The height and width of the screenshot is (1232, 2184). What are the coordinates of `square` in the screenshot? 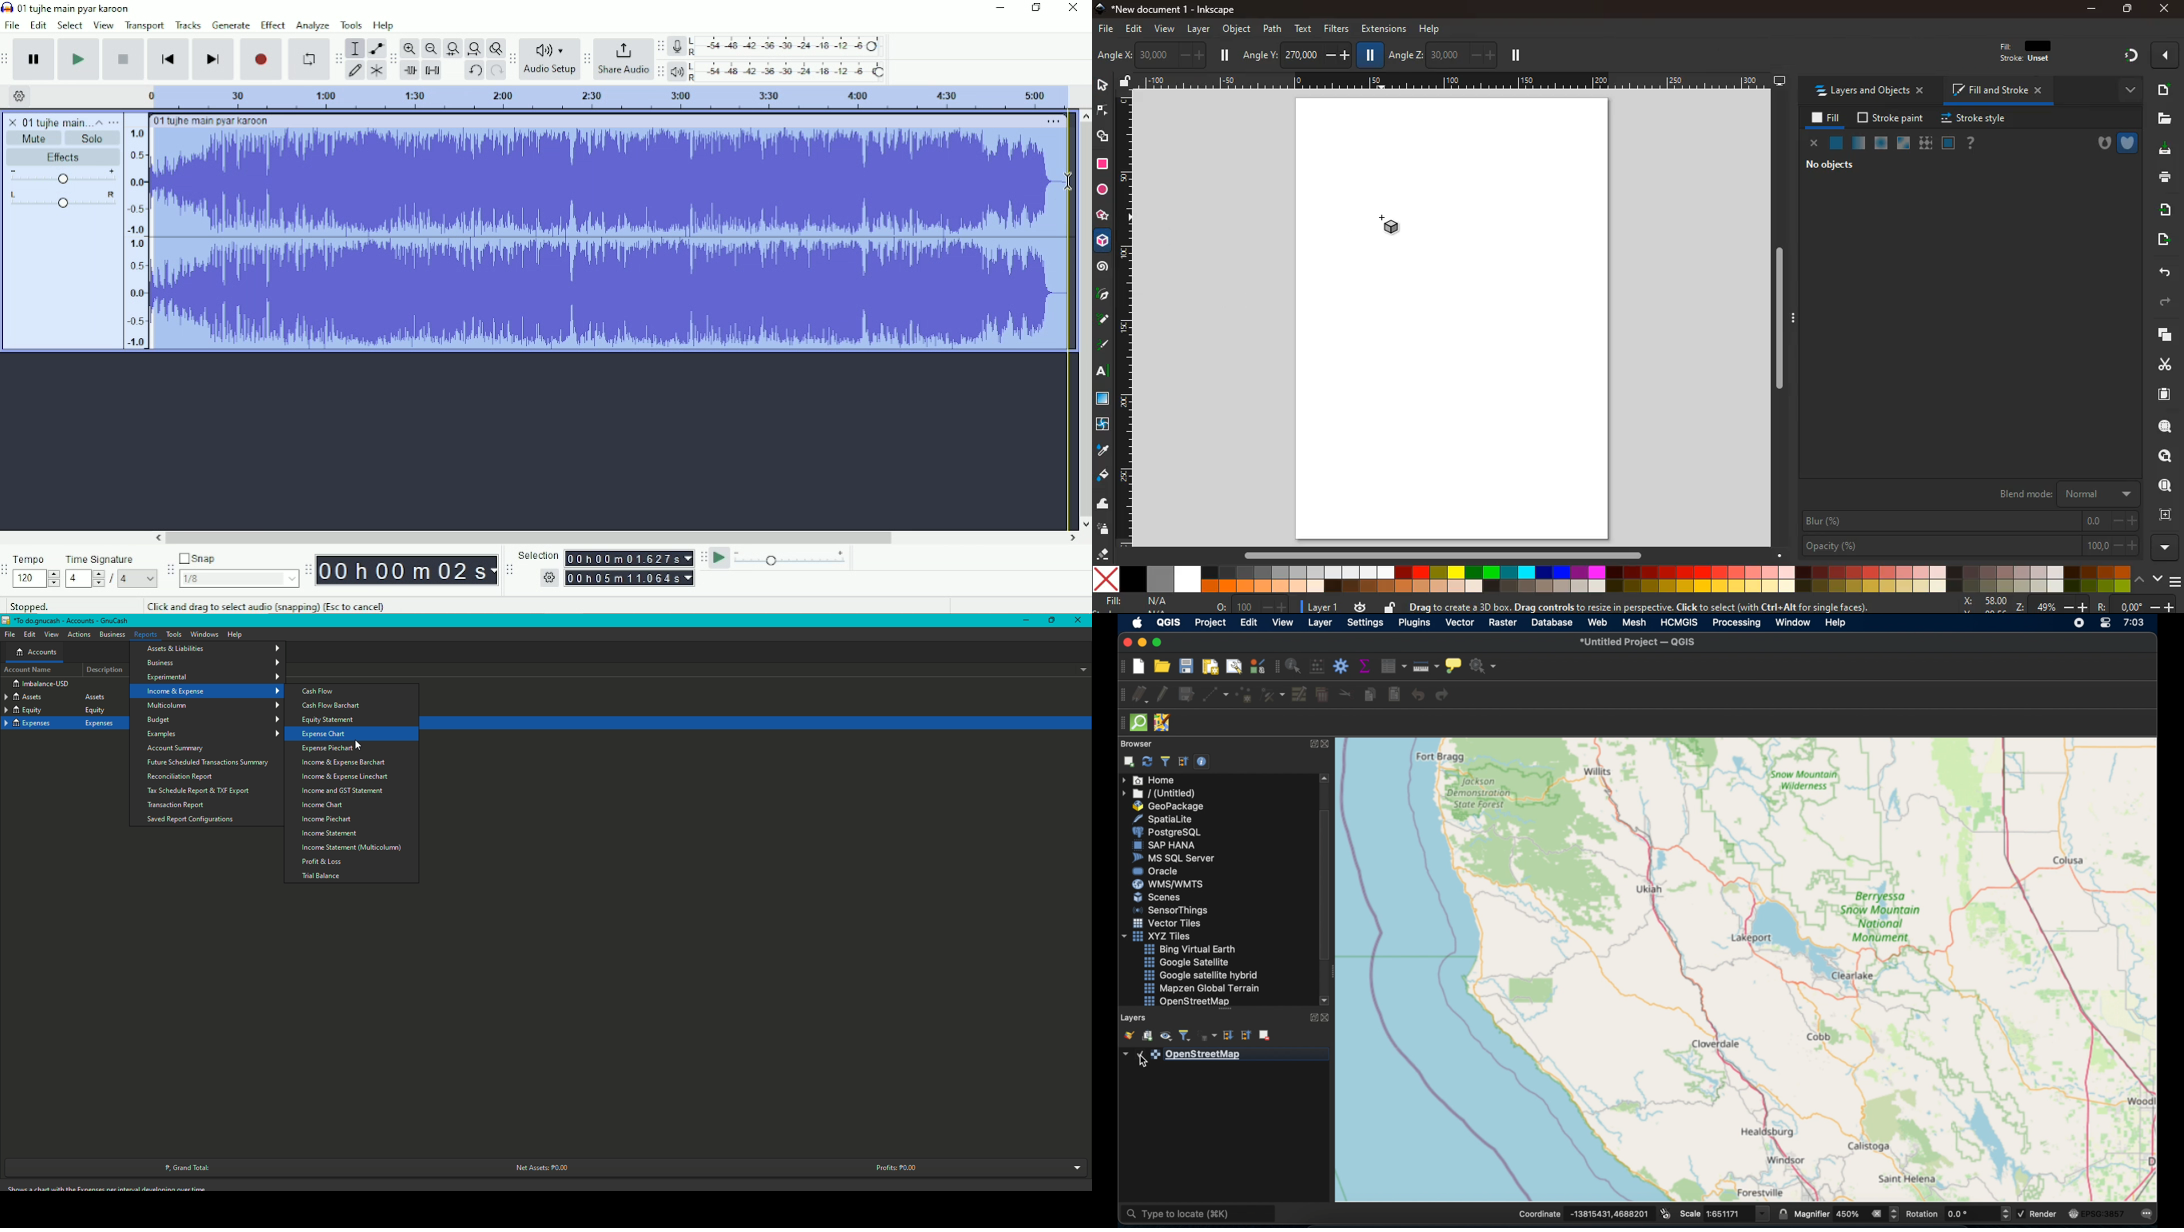 It's located at (1102, 164).